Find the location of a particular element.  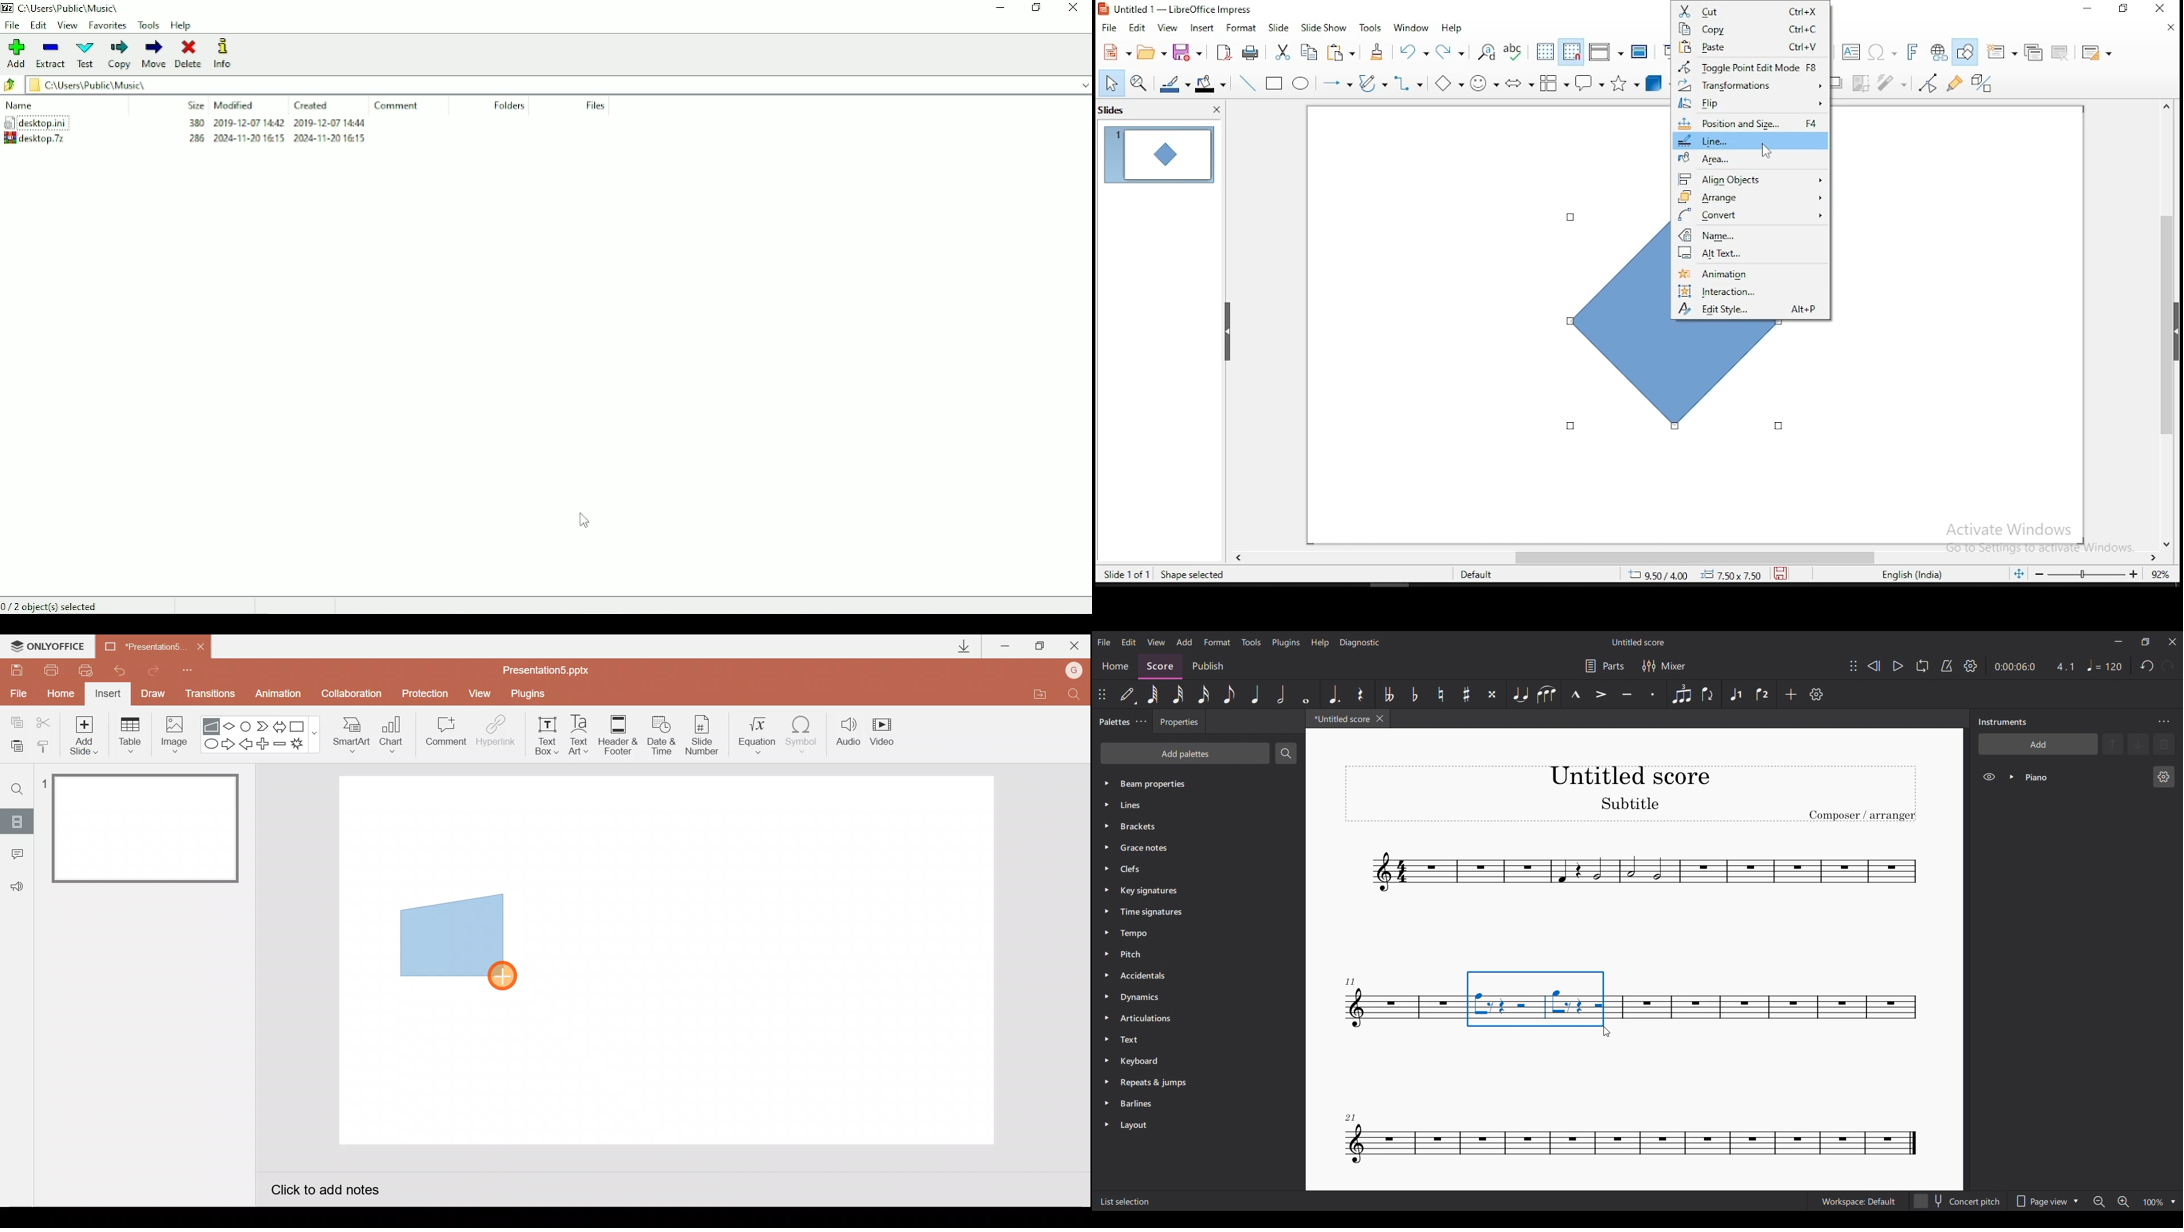

Edit is located at coordinates (39, 25).